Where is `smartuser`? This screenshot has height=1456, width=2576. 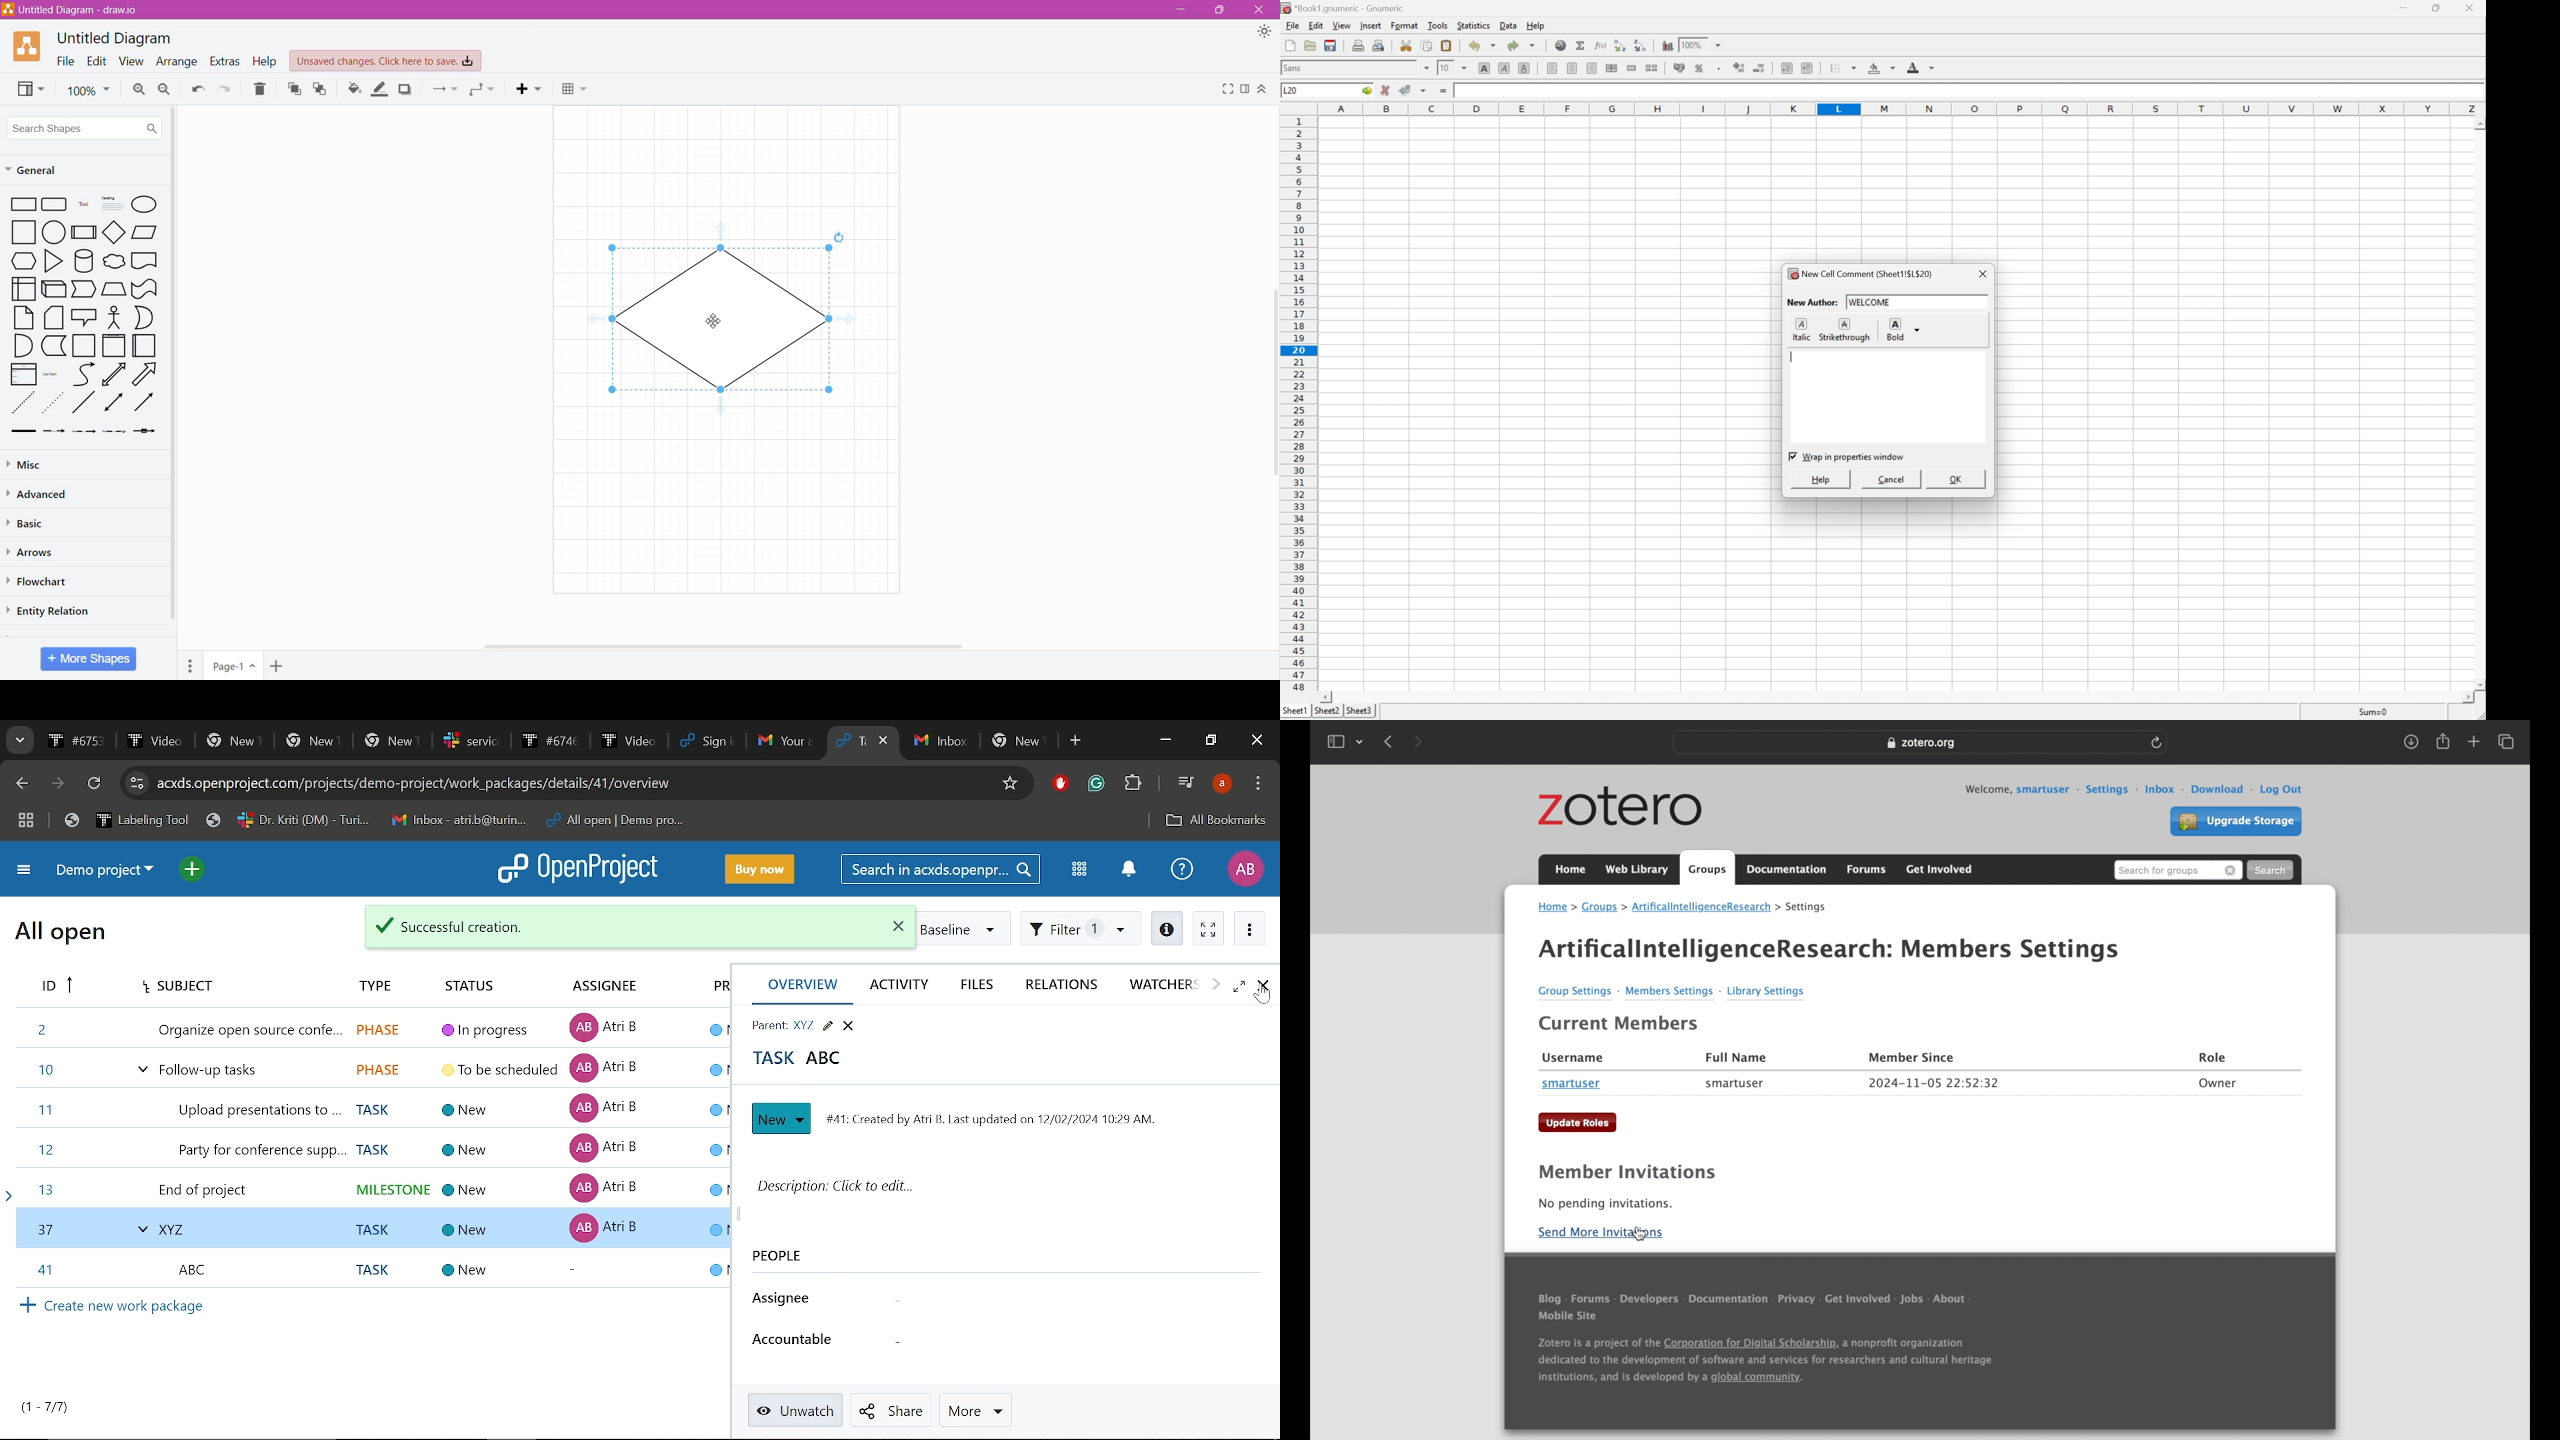 smartuser is located at coordinates (1571, 1084).